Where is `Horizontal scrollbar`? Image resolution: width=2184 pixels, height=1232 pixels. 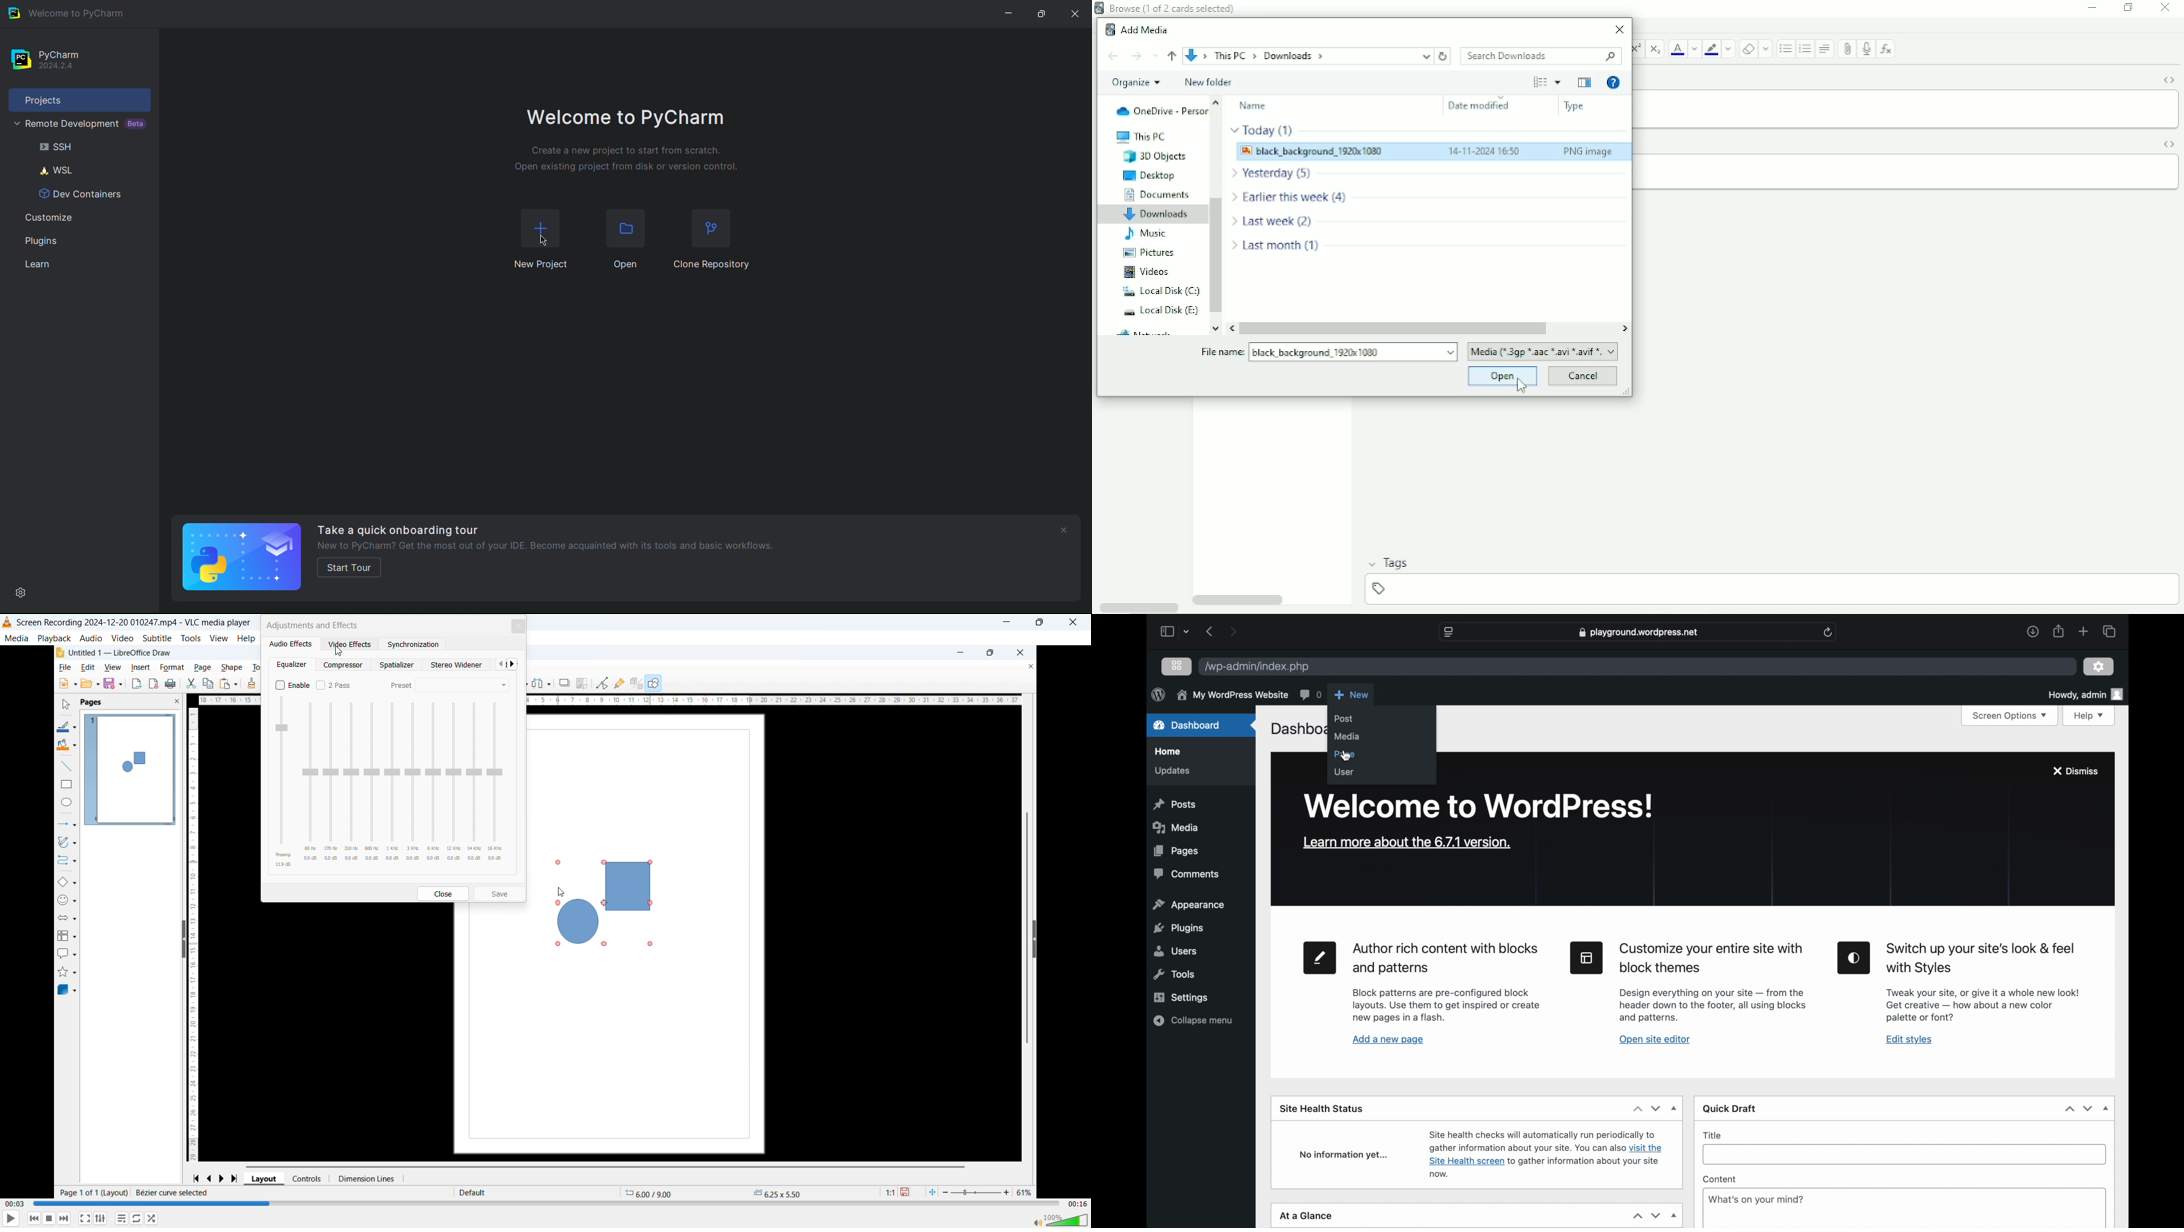 Horizontal scrollbar is located at coordinates (1242, 600).